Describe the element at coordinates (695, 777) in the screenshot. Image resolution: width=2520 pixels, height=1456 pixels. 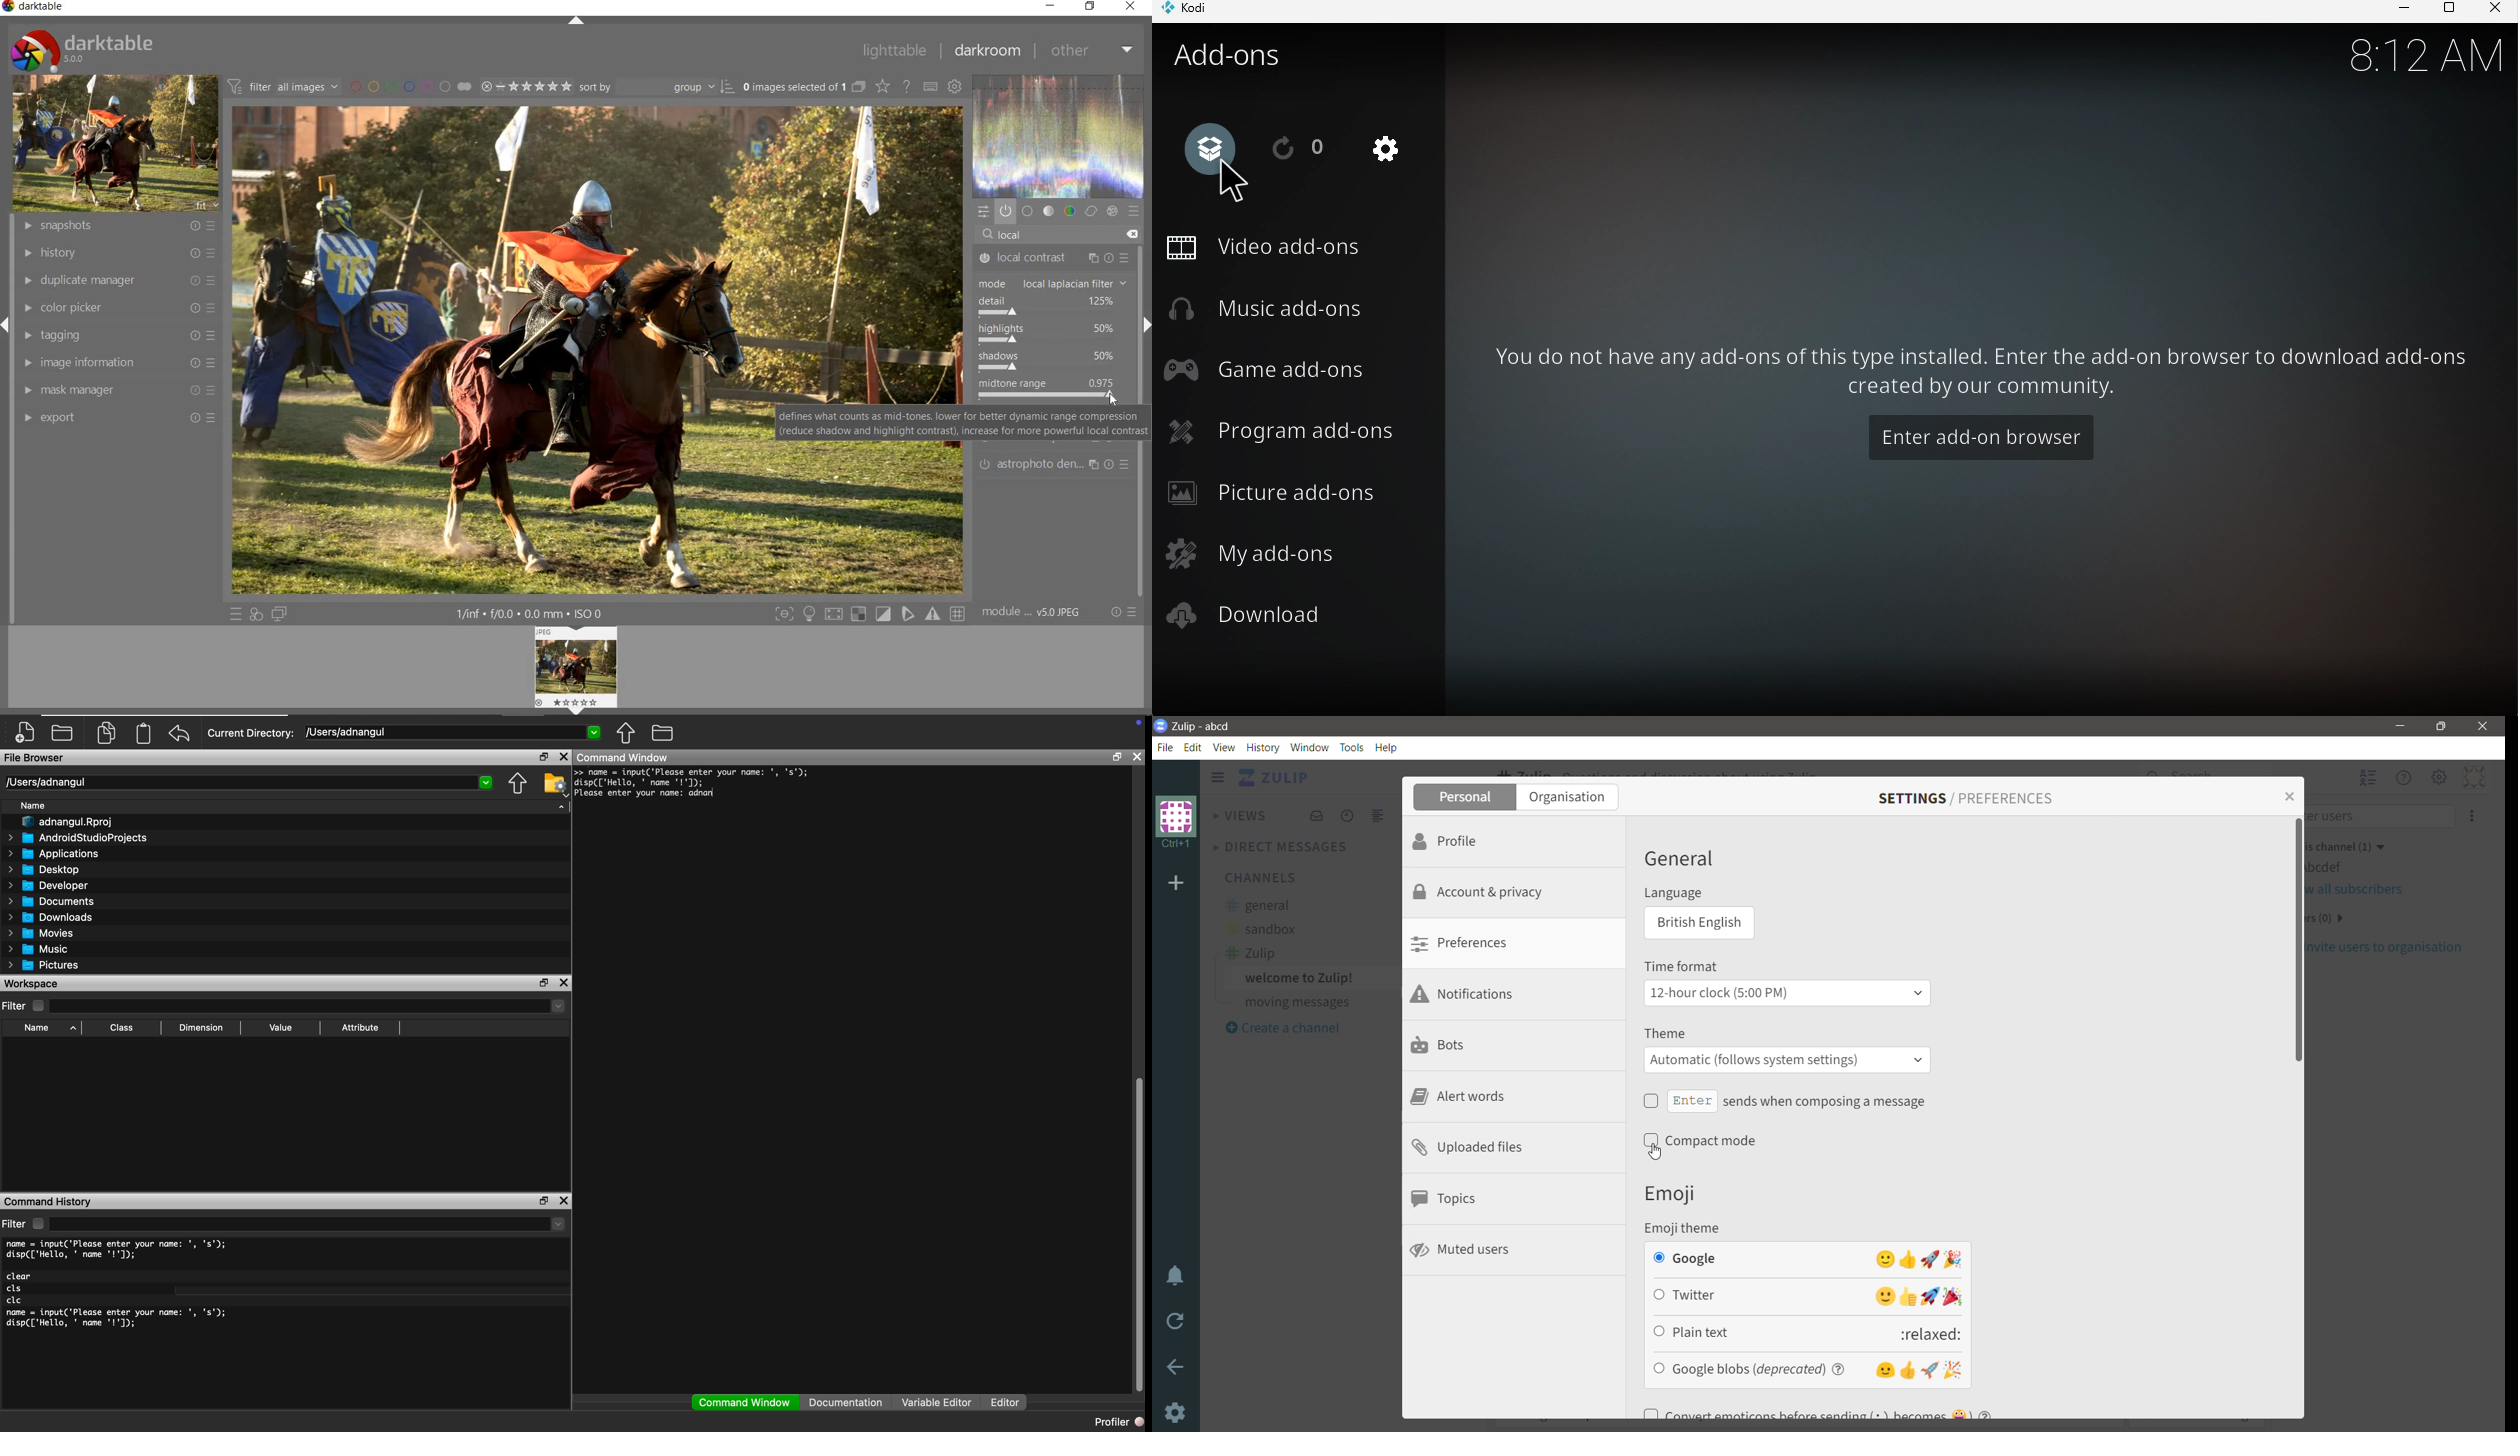
I see `yao = input('Please enter your name: ', ipl
en ([lHello. "name '!'1):` at that location.